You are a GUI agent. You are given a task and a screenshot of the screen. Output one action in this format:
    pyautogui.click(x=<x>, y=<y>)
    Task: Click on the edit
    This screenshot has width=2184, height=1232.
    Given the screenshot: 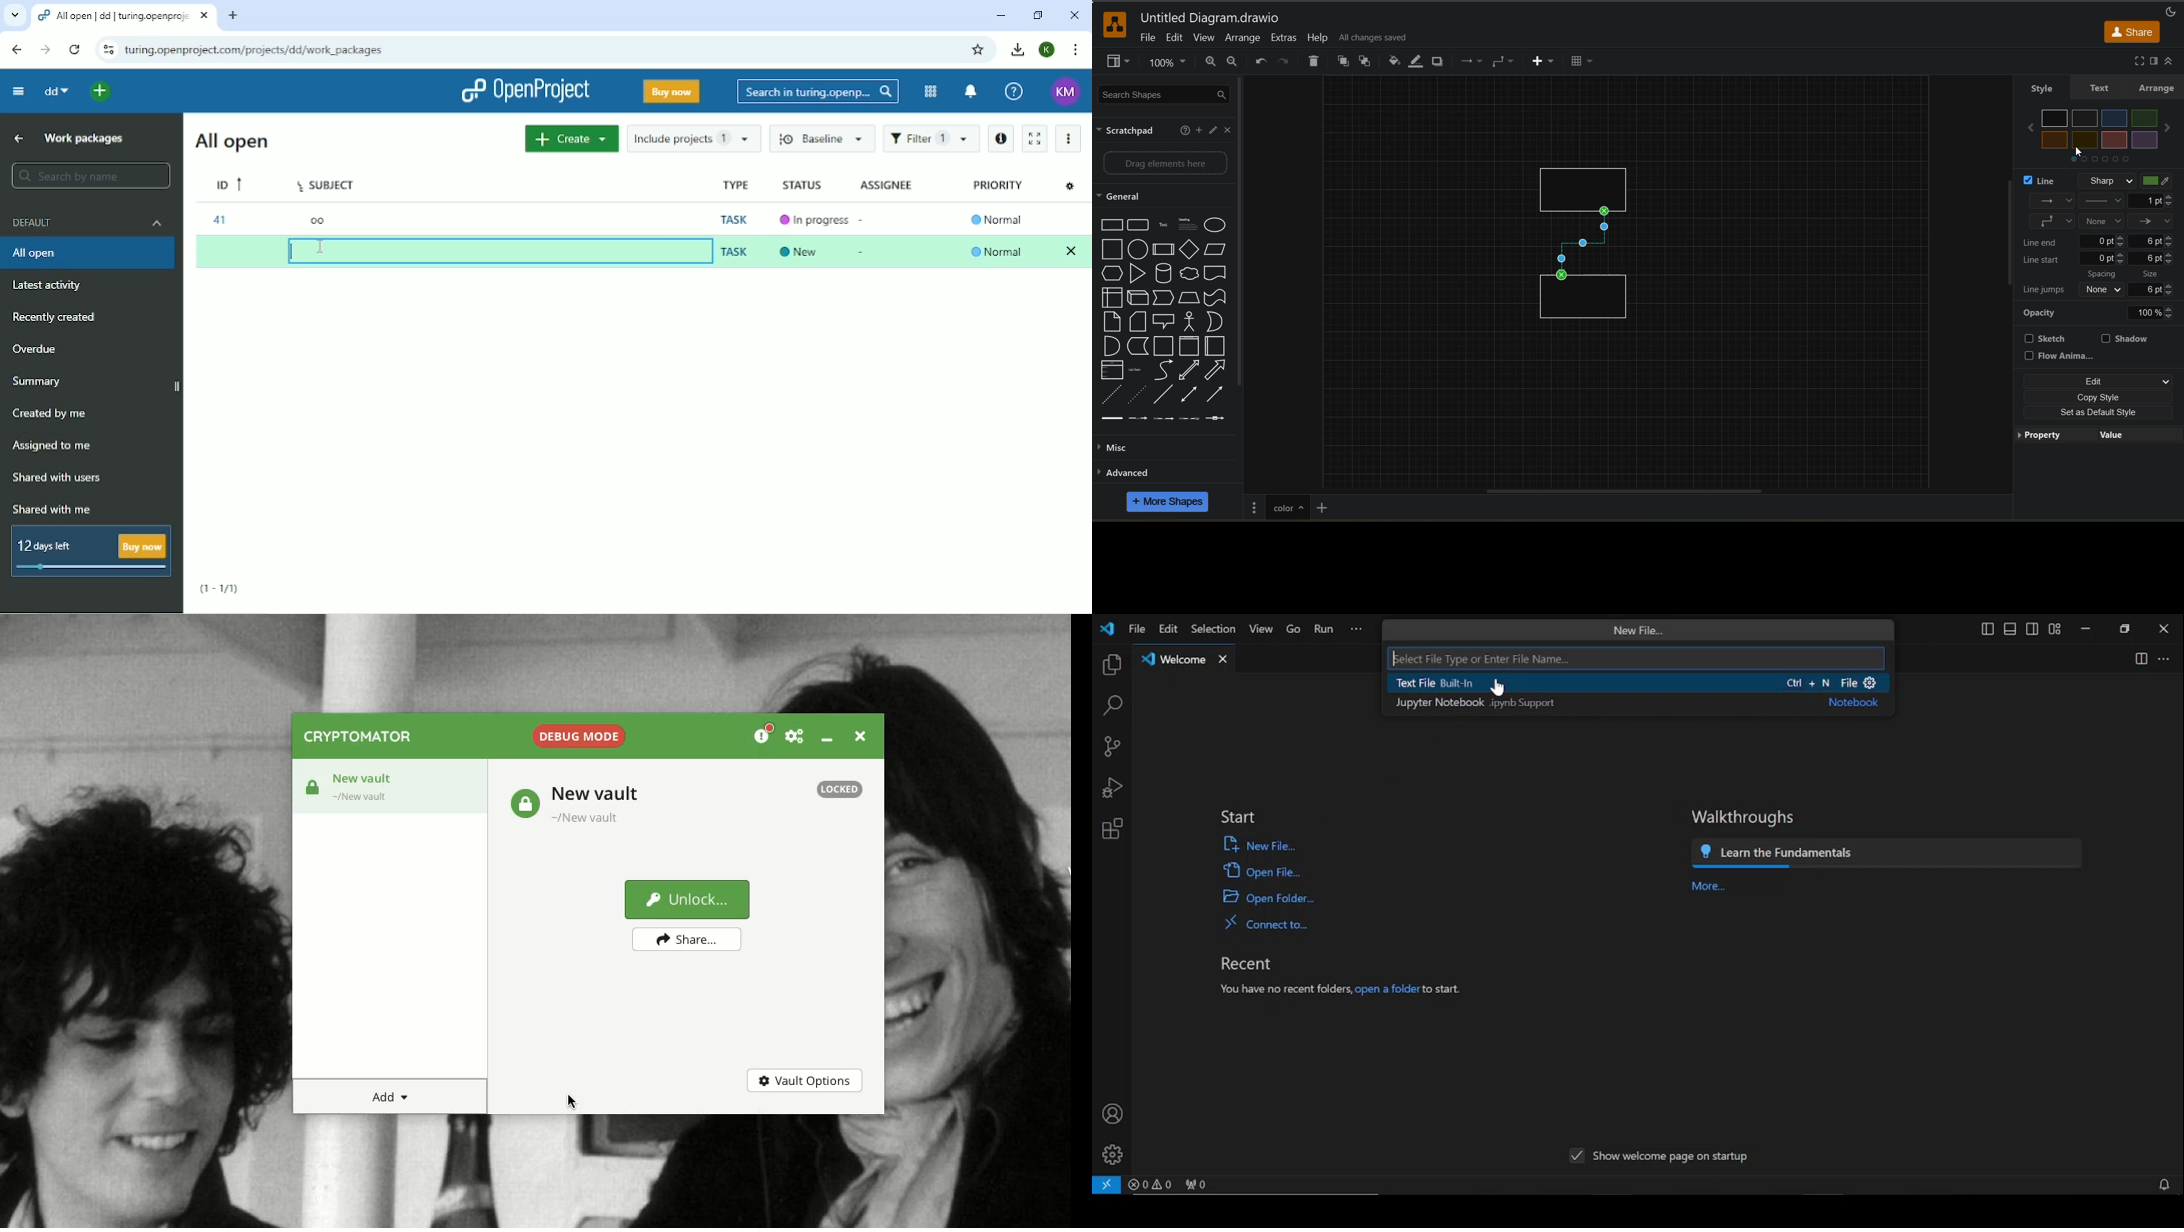 What is the action you would take?
    pyautogui.click(x=1176, y=38)
    